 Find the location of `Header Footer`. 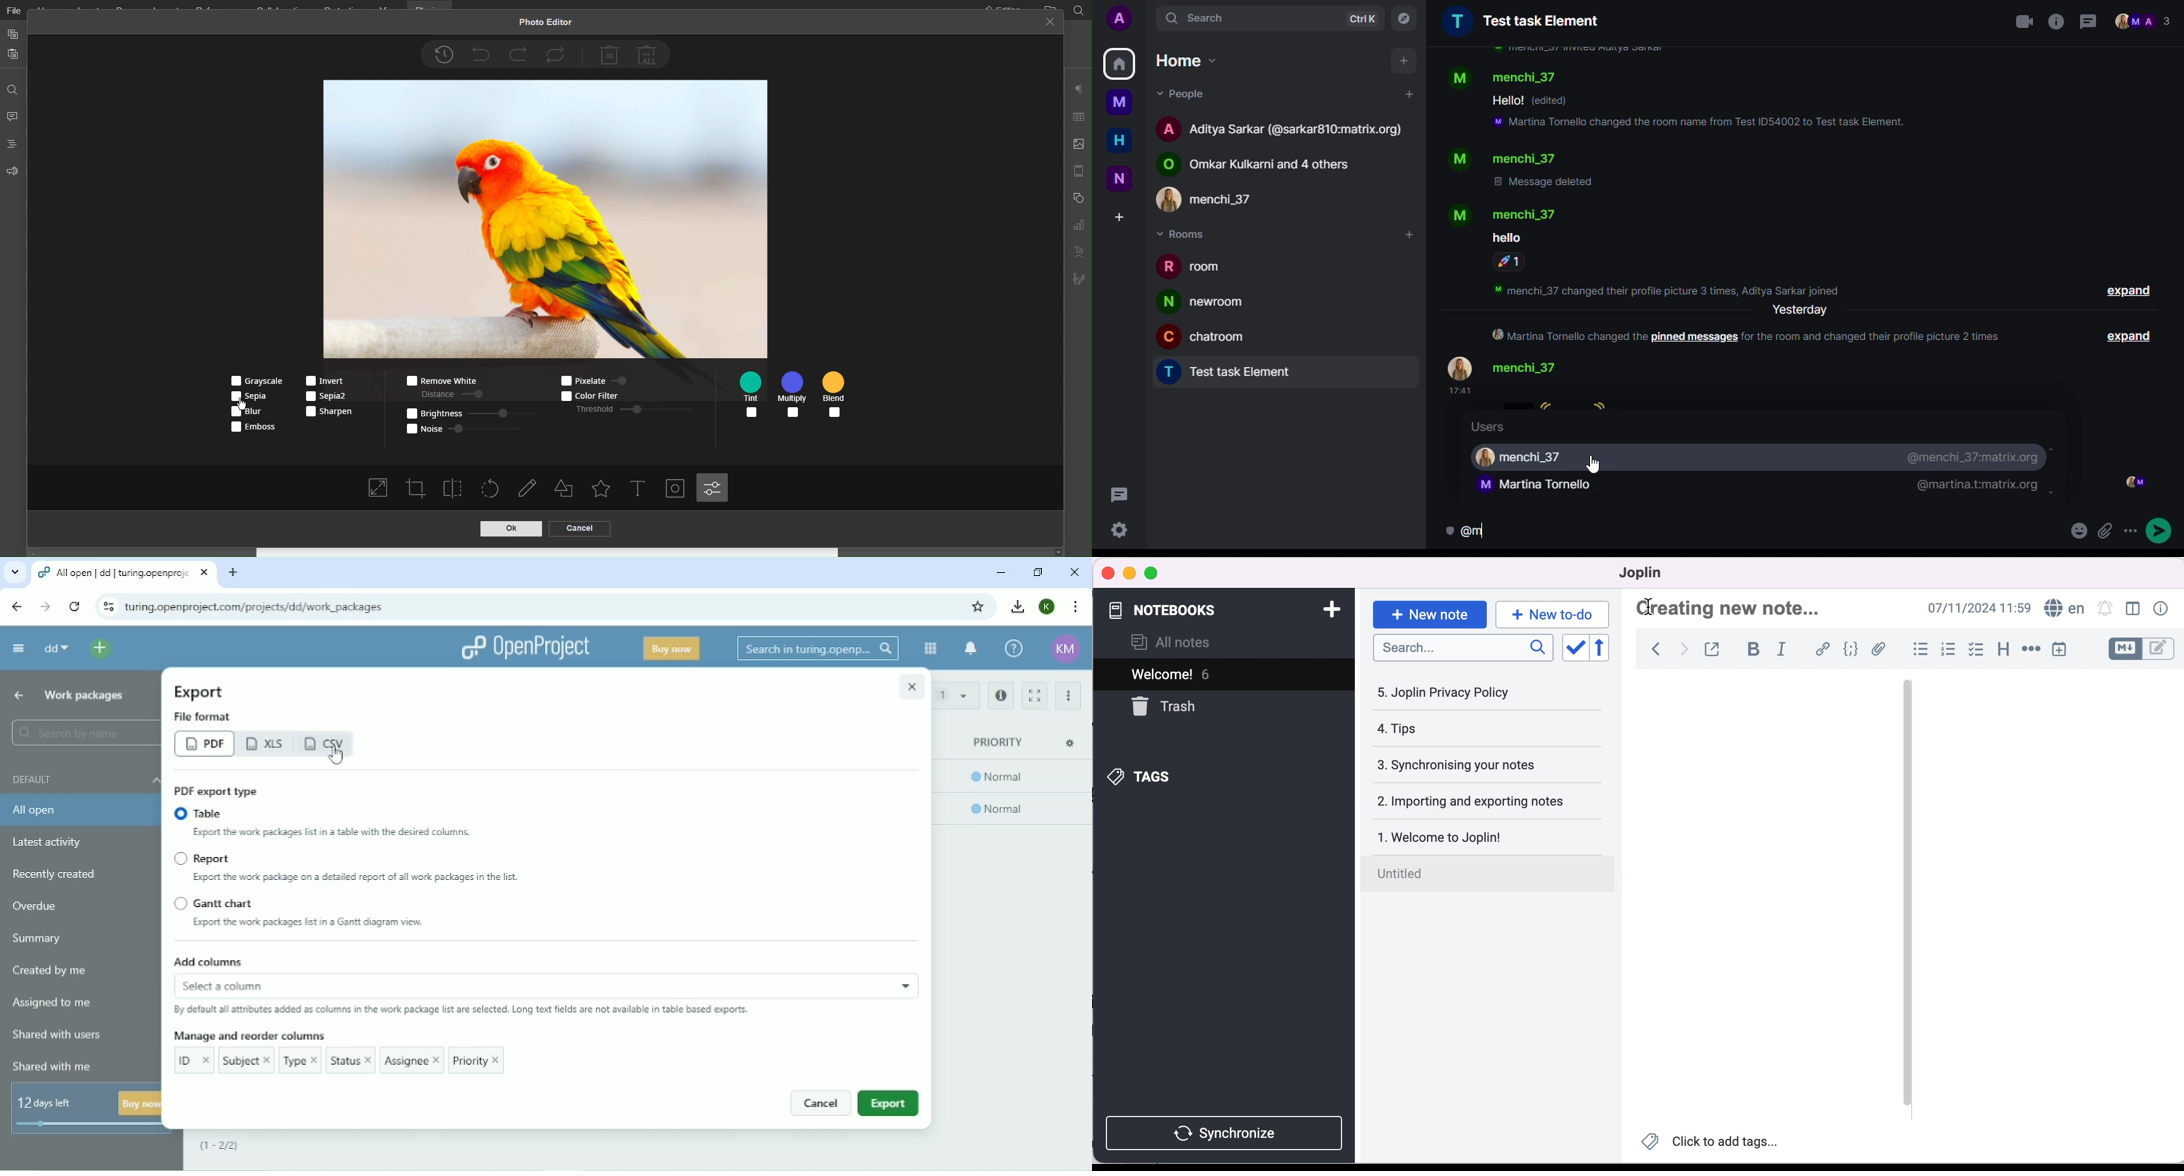

Header Footer is located at coordinates (1078, 170).